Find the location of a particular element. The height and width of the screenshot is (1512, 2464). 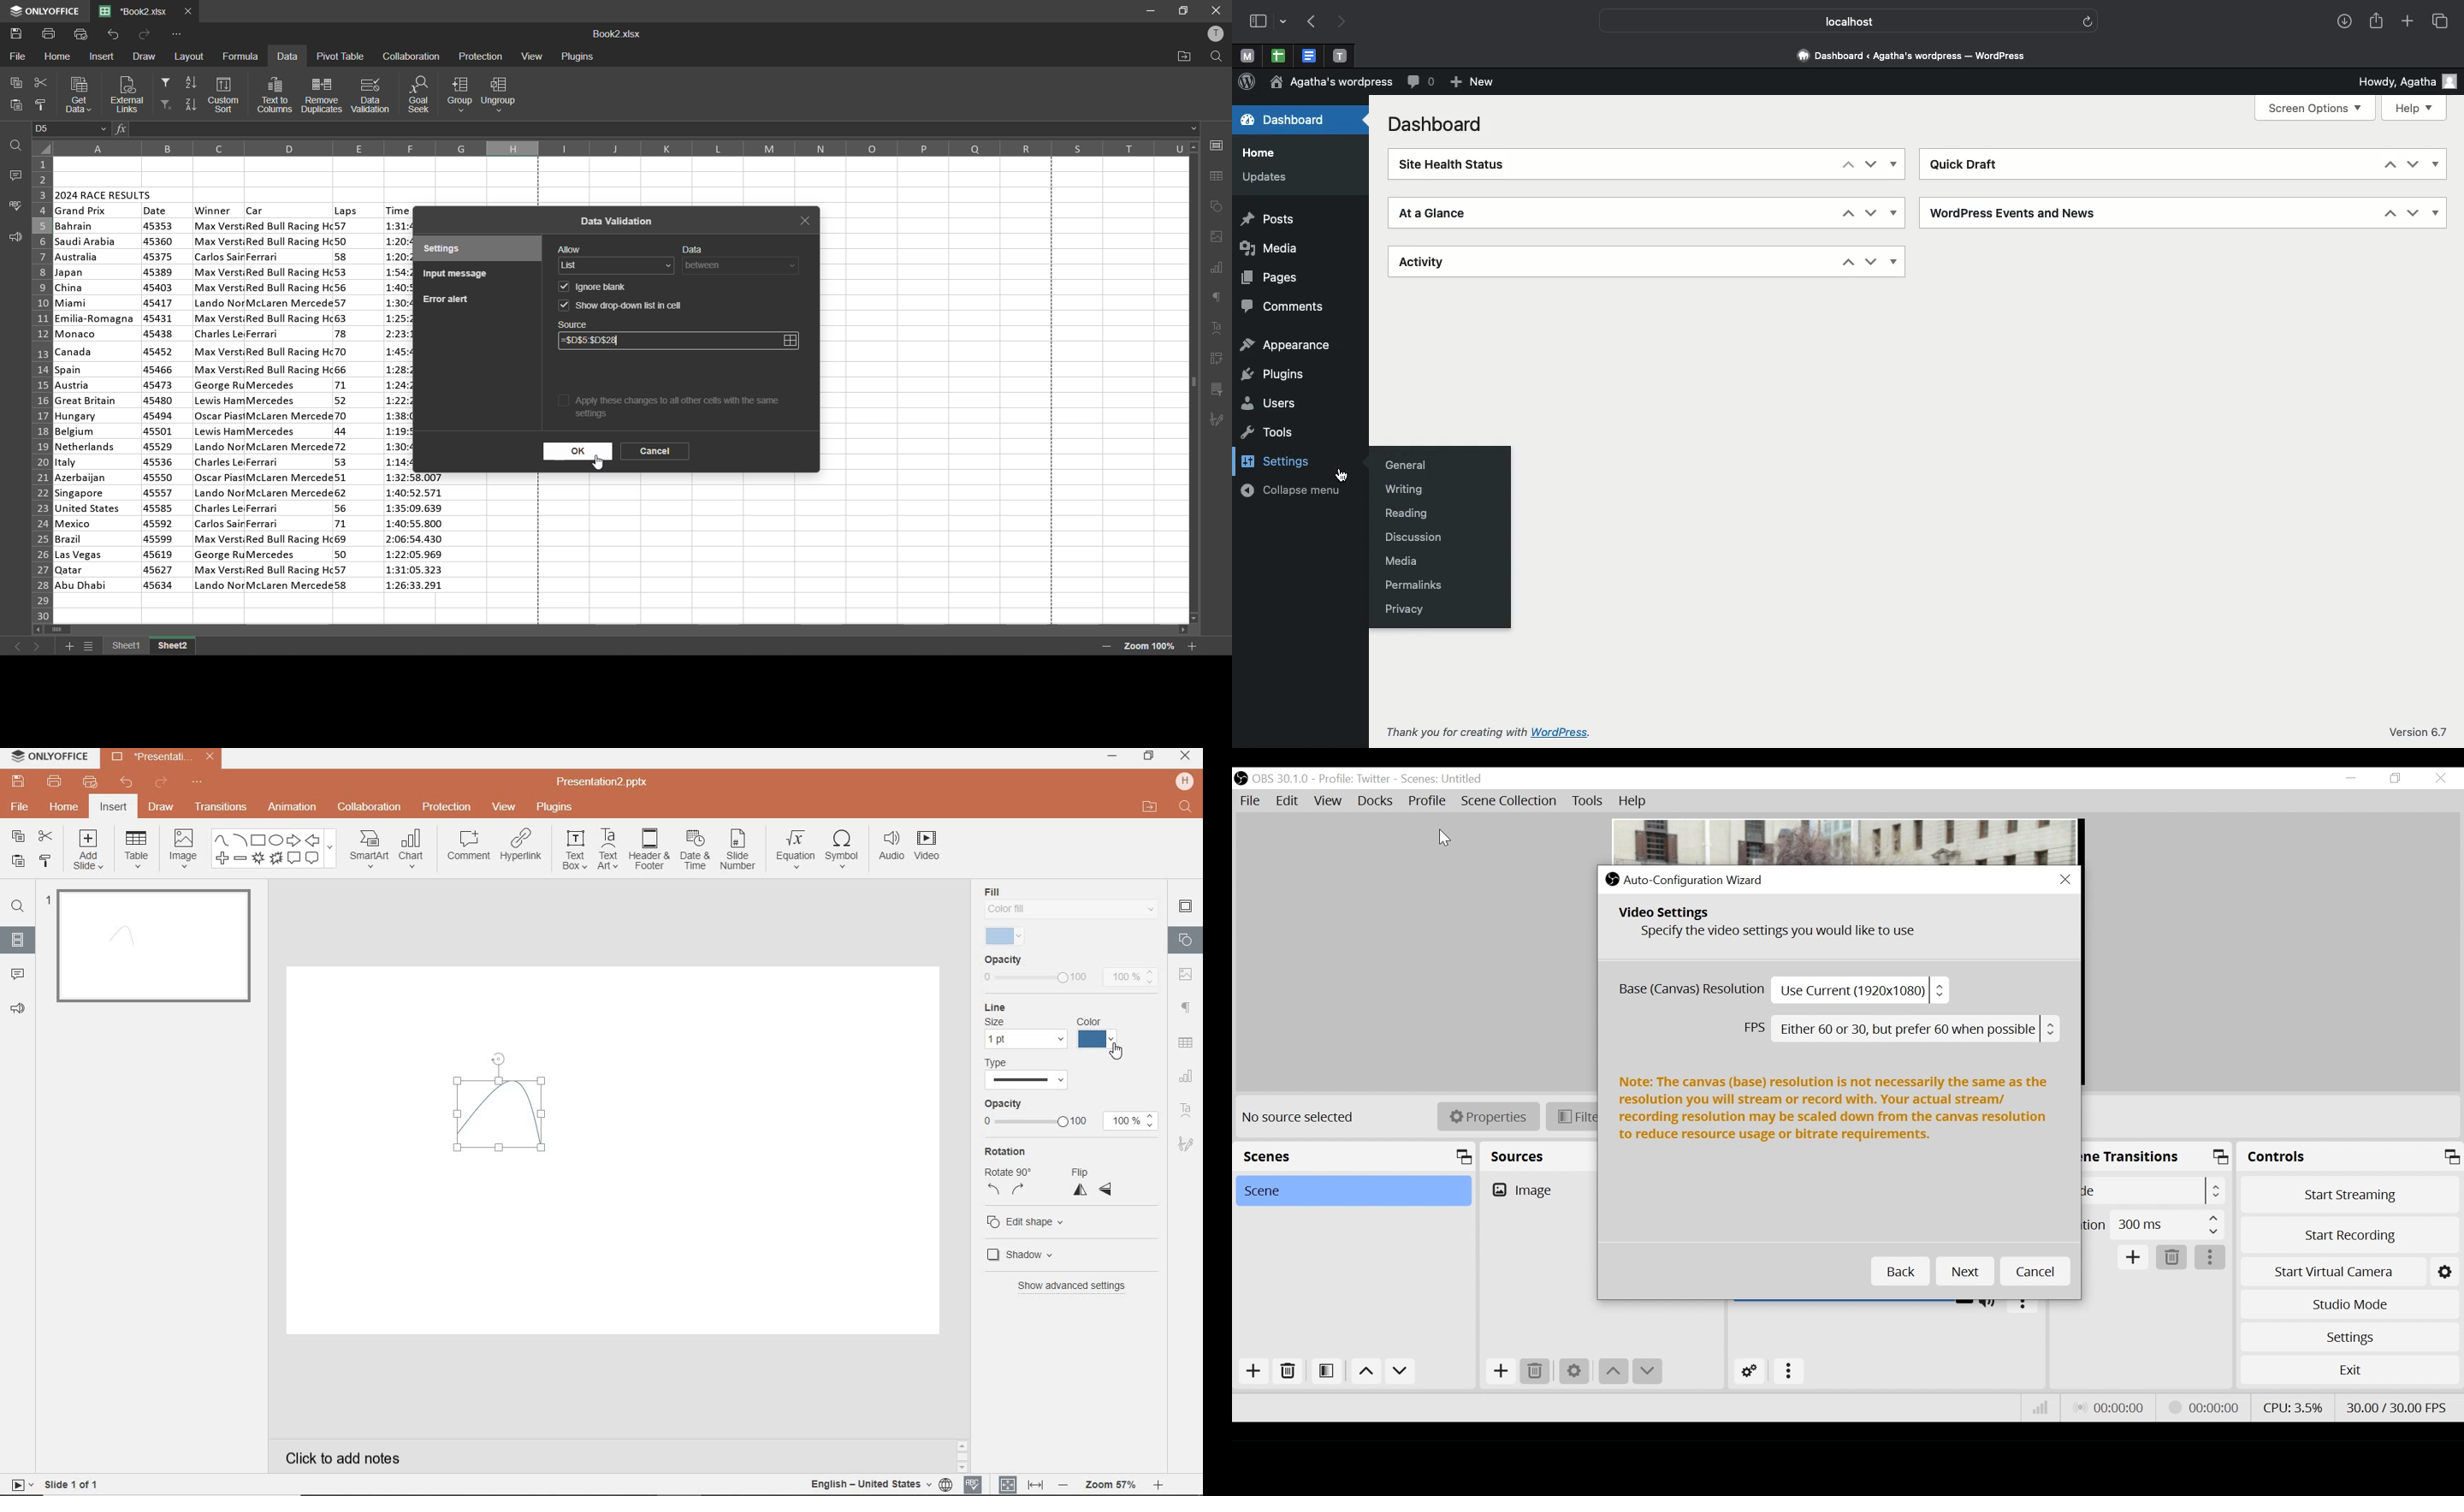

QUICK PRINT is located at coordinates (89, 782).